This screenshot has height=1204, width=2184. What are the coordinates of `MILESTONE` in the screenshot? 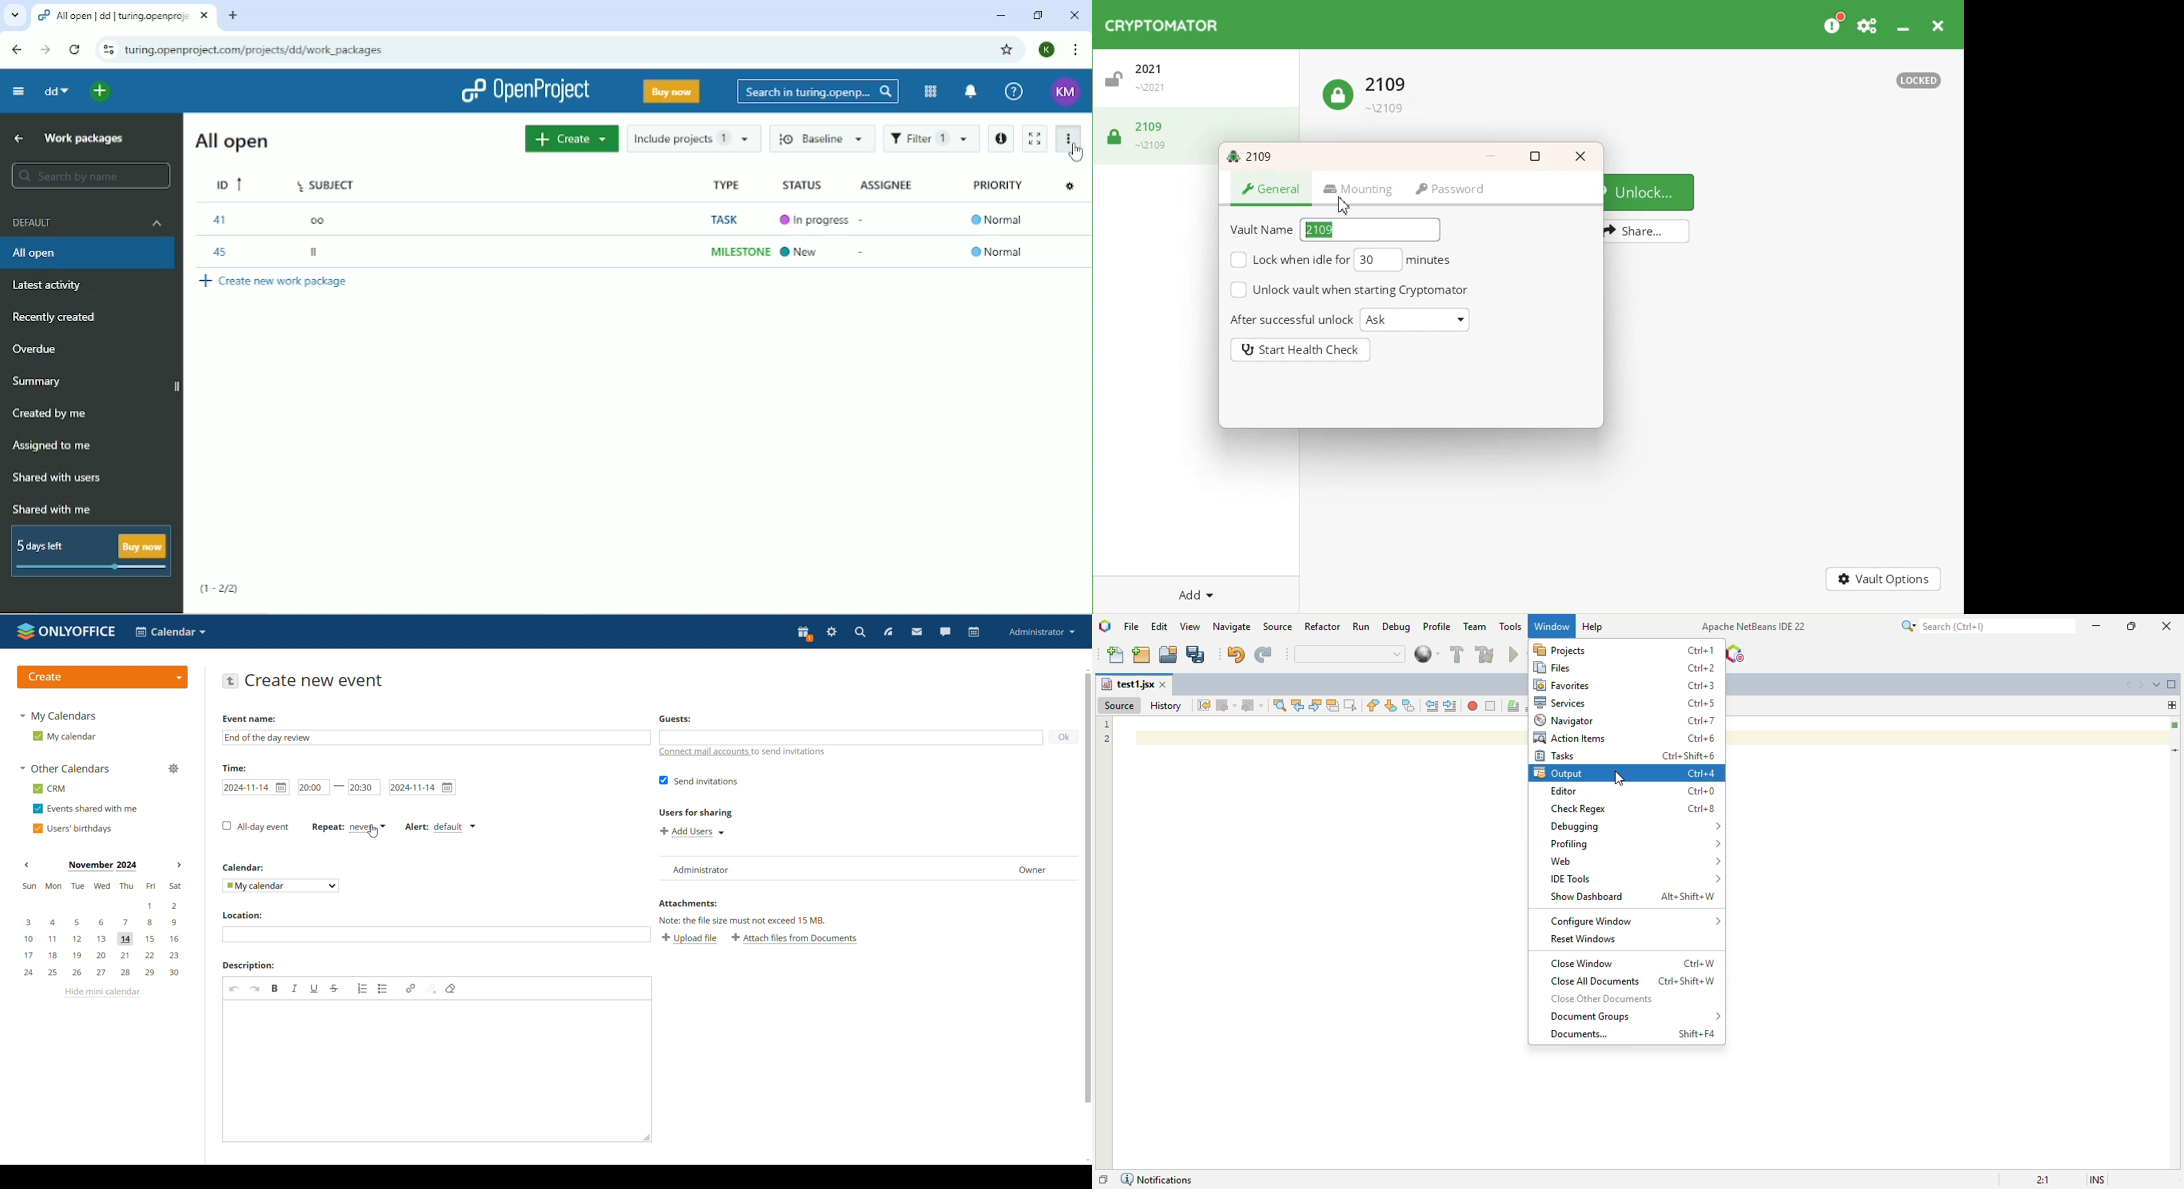 It's located at (739, 252).